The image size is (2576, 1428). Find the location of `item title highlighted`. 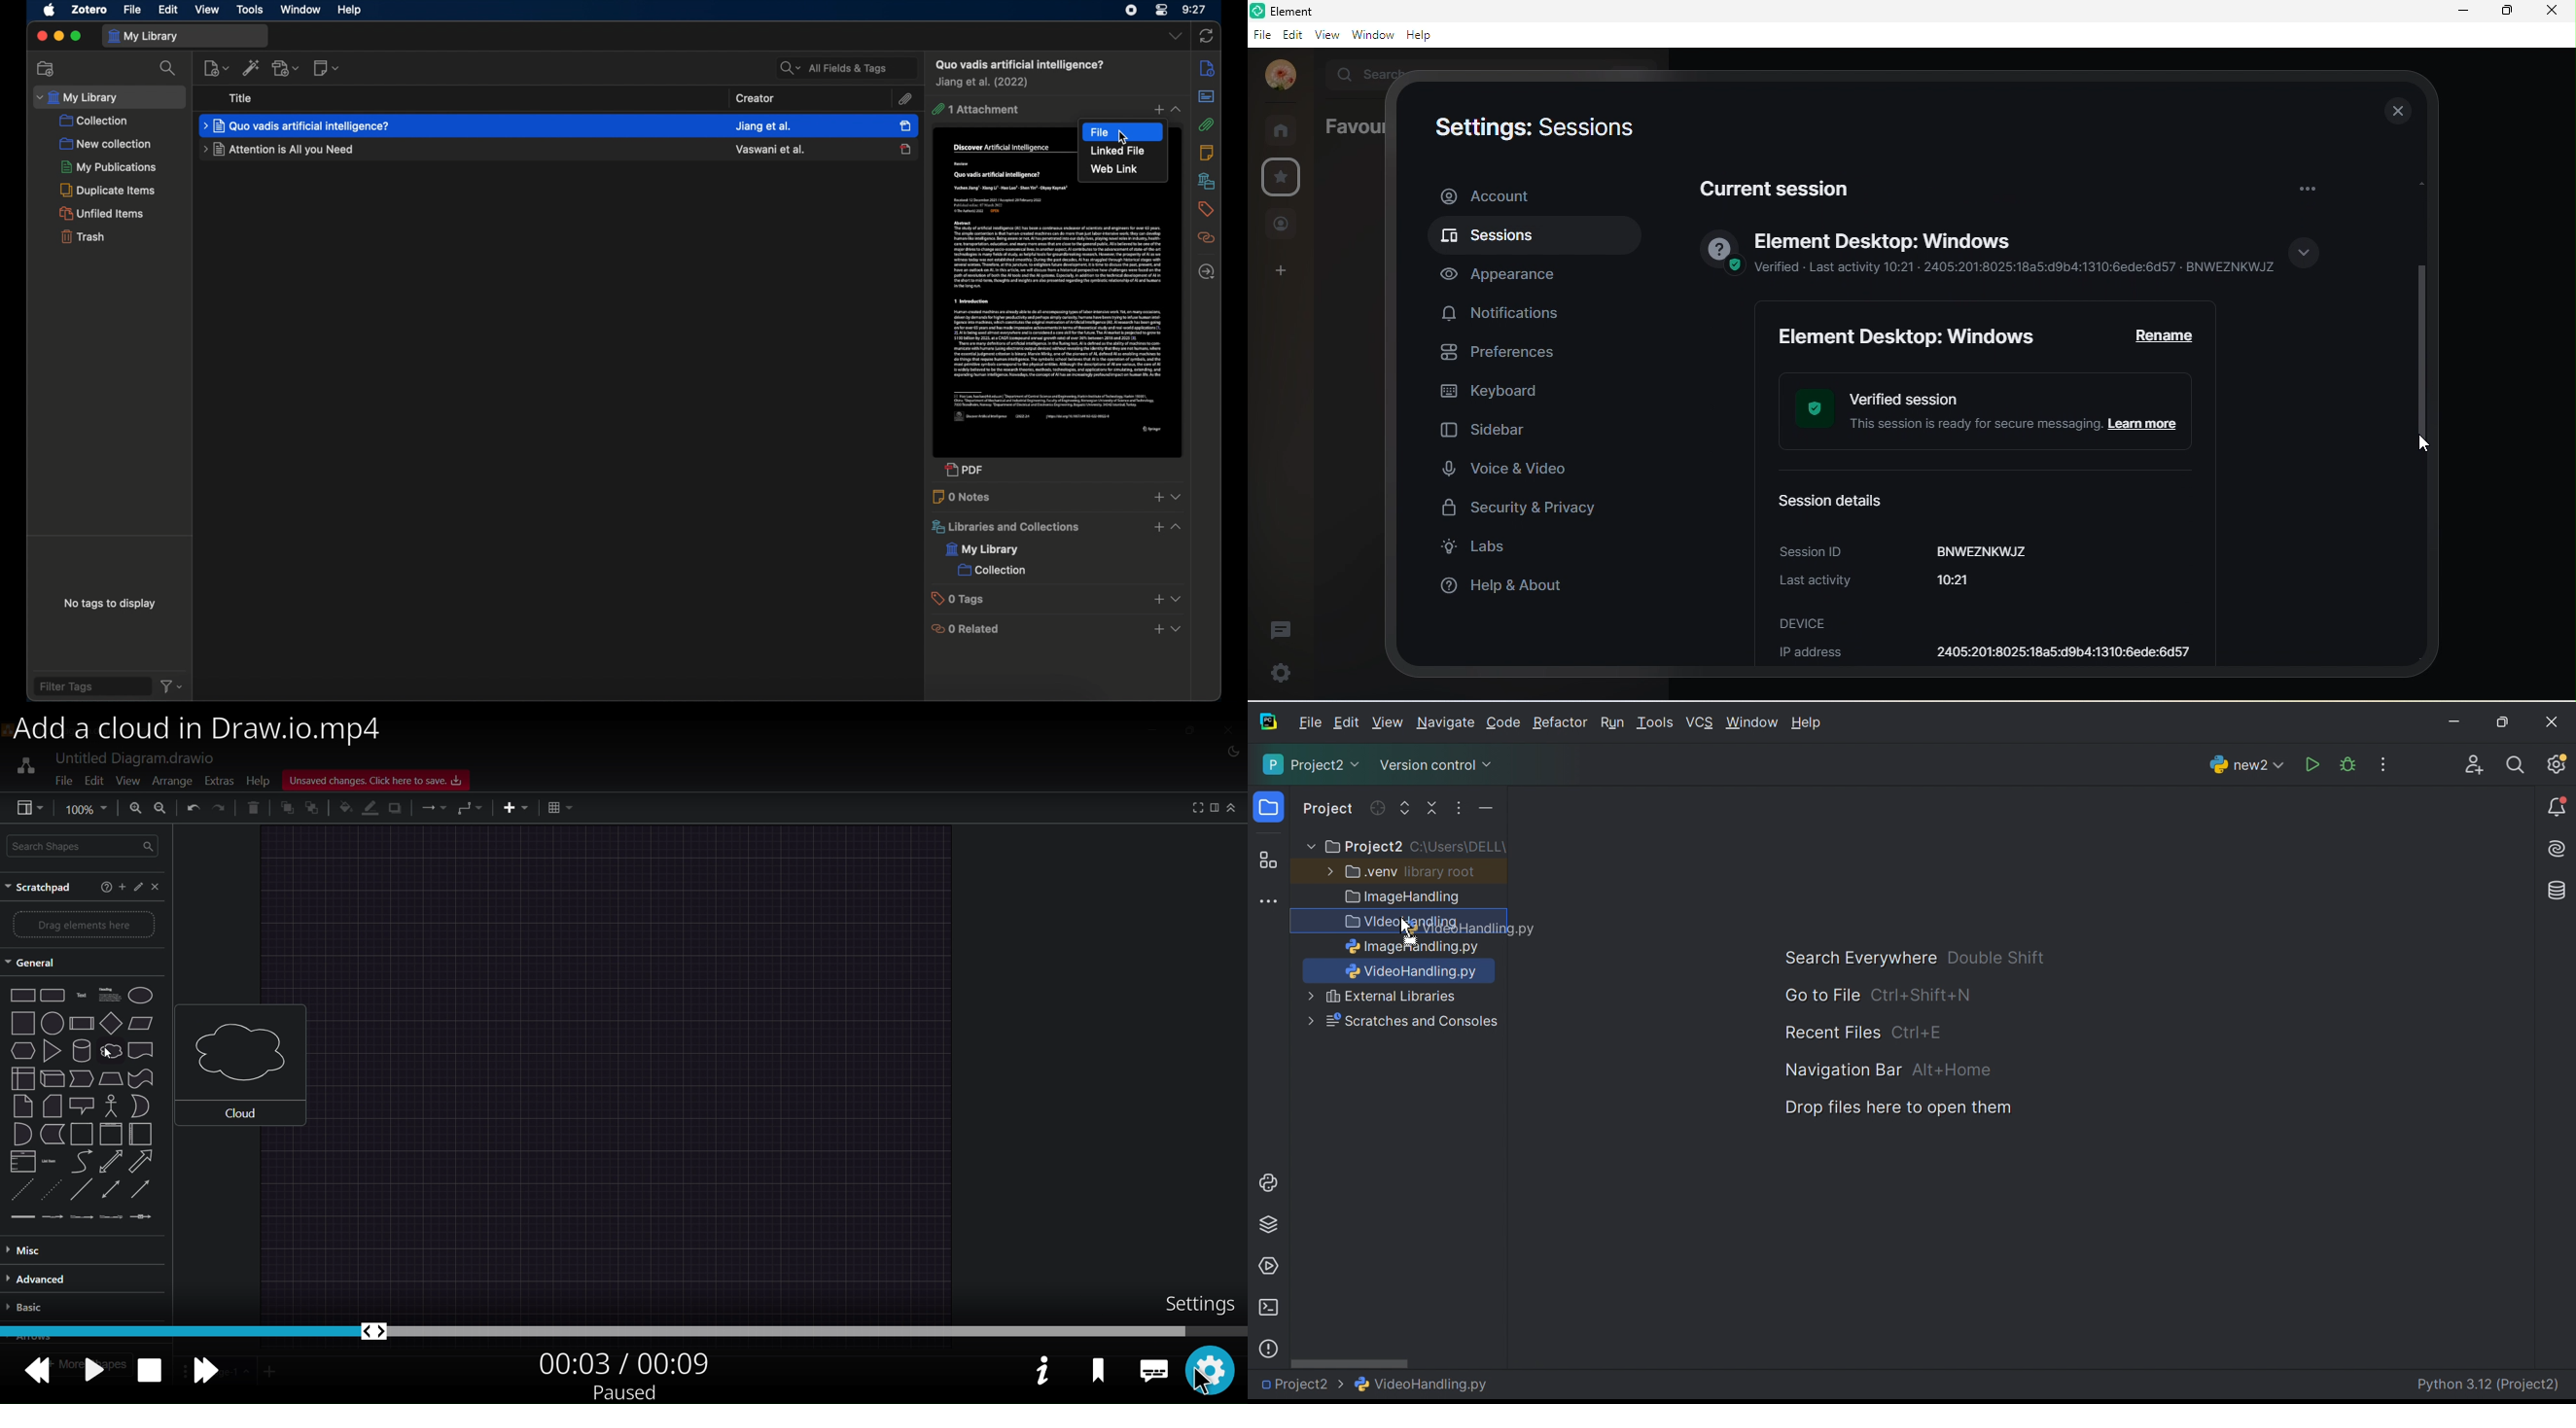

item title highlighted is located at coordinates (298, 125).